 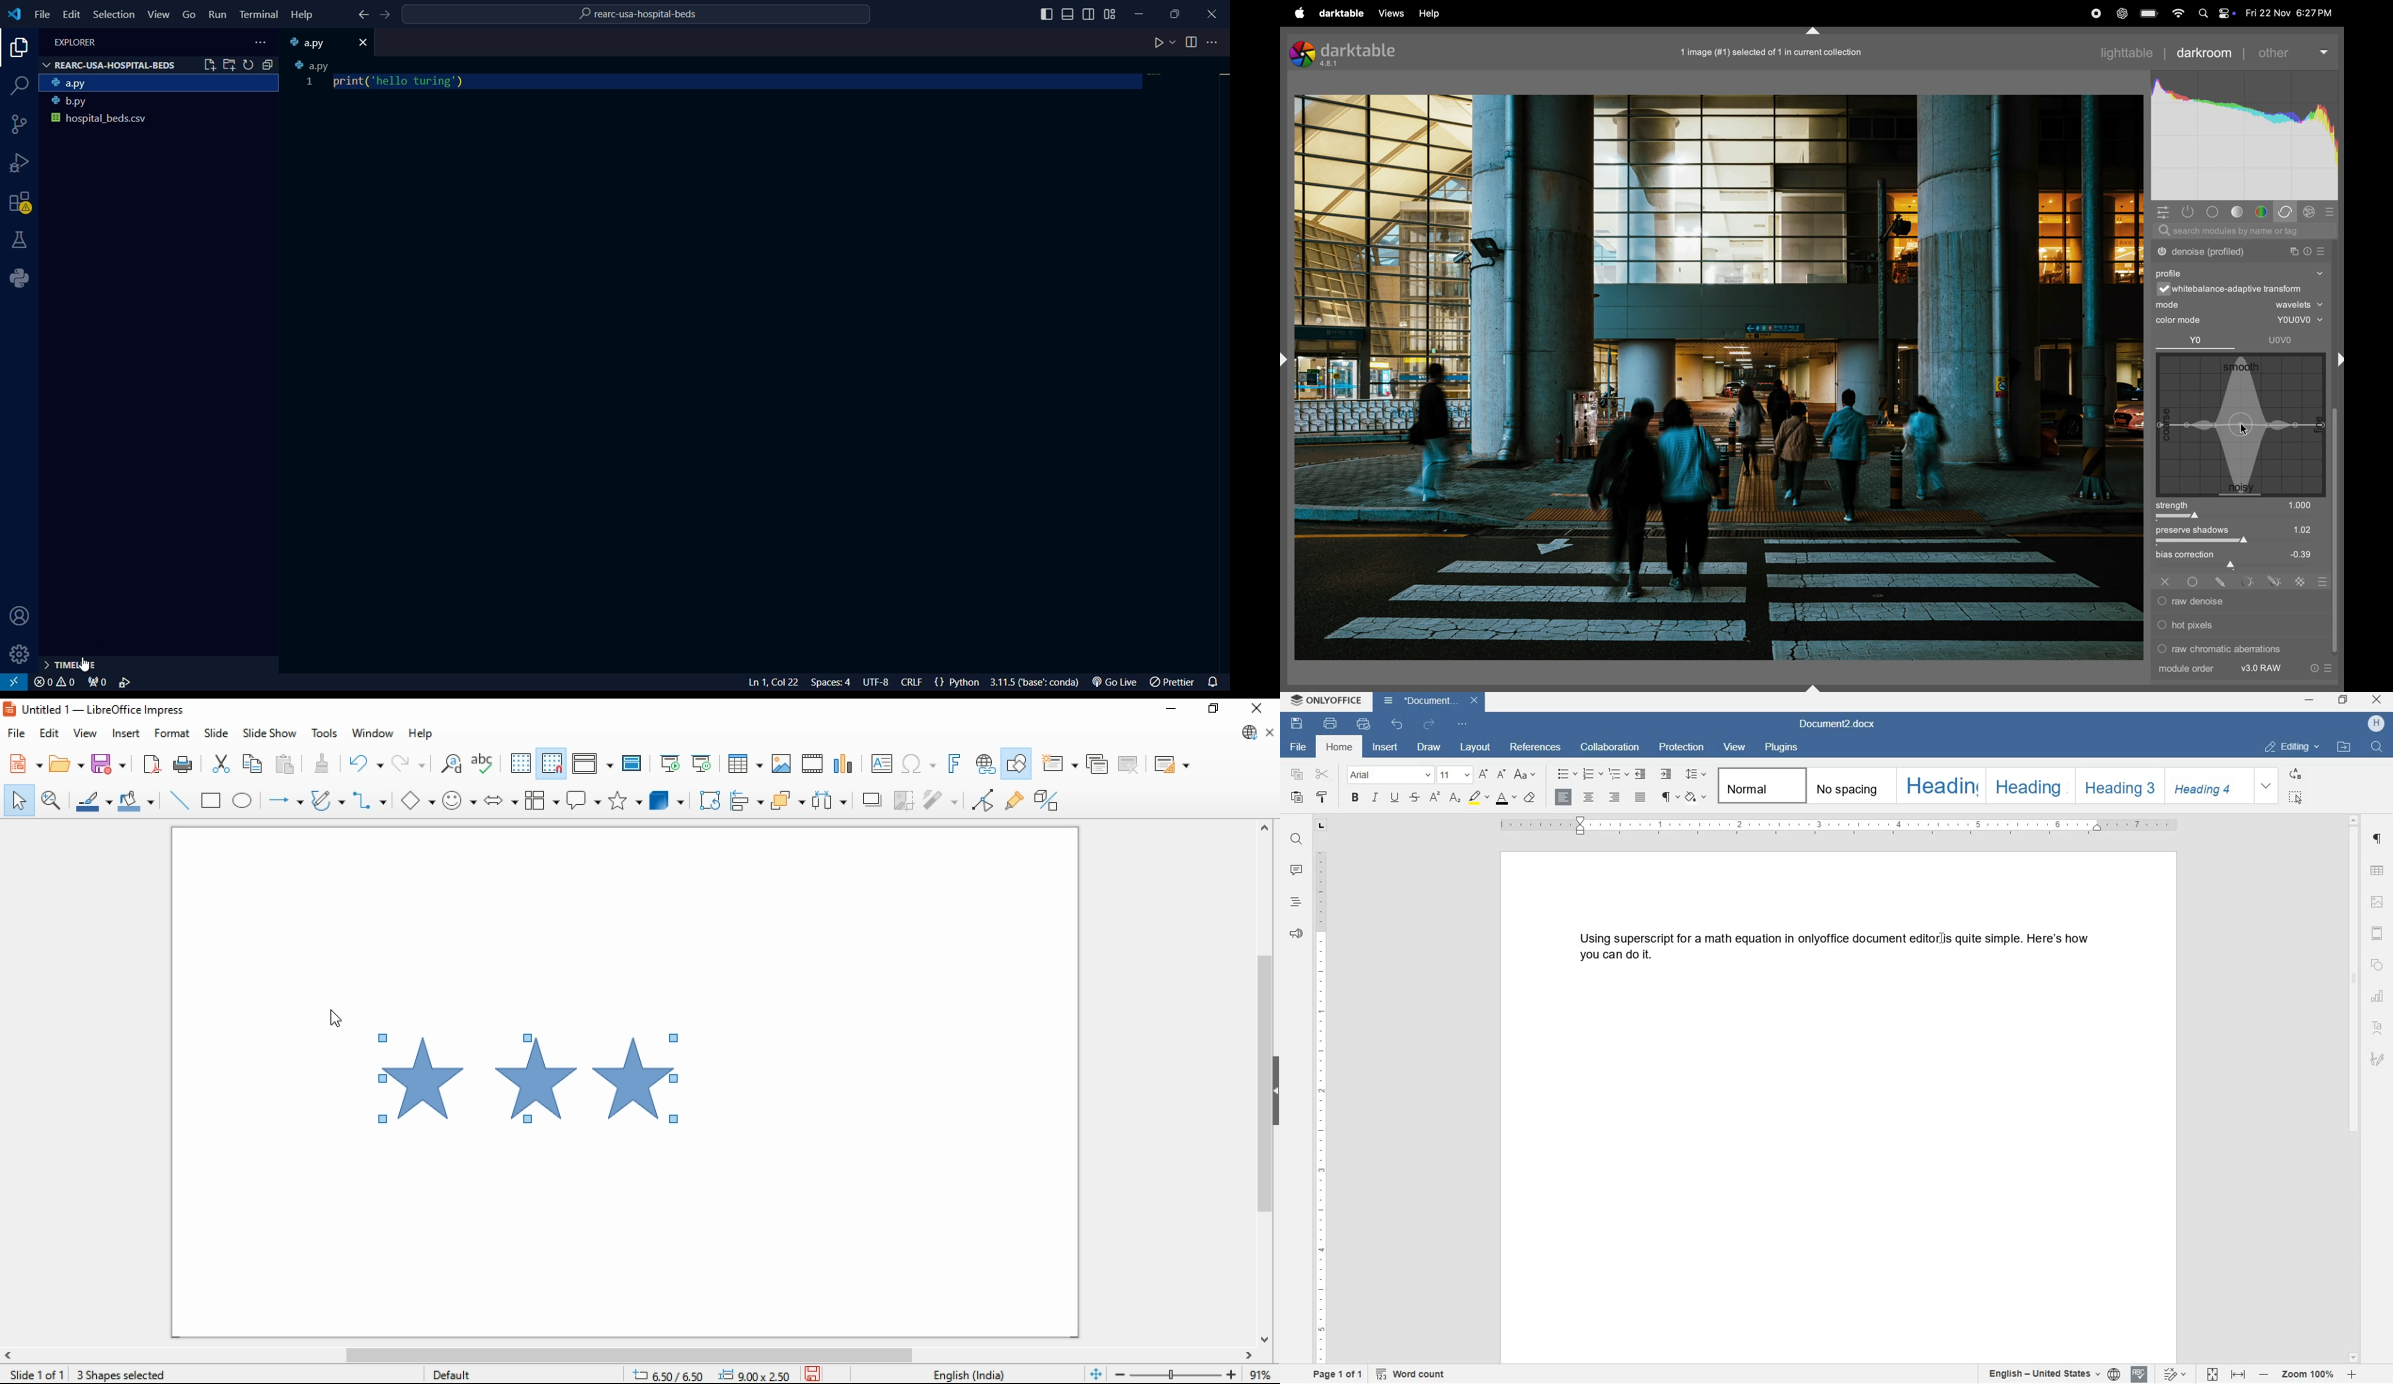 What do you see at coordinates (2296, 775) in the screenshot?
I see `REPLACE` at bounding box center [2296, 775].